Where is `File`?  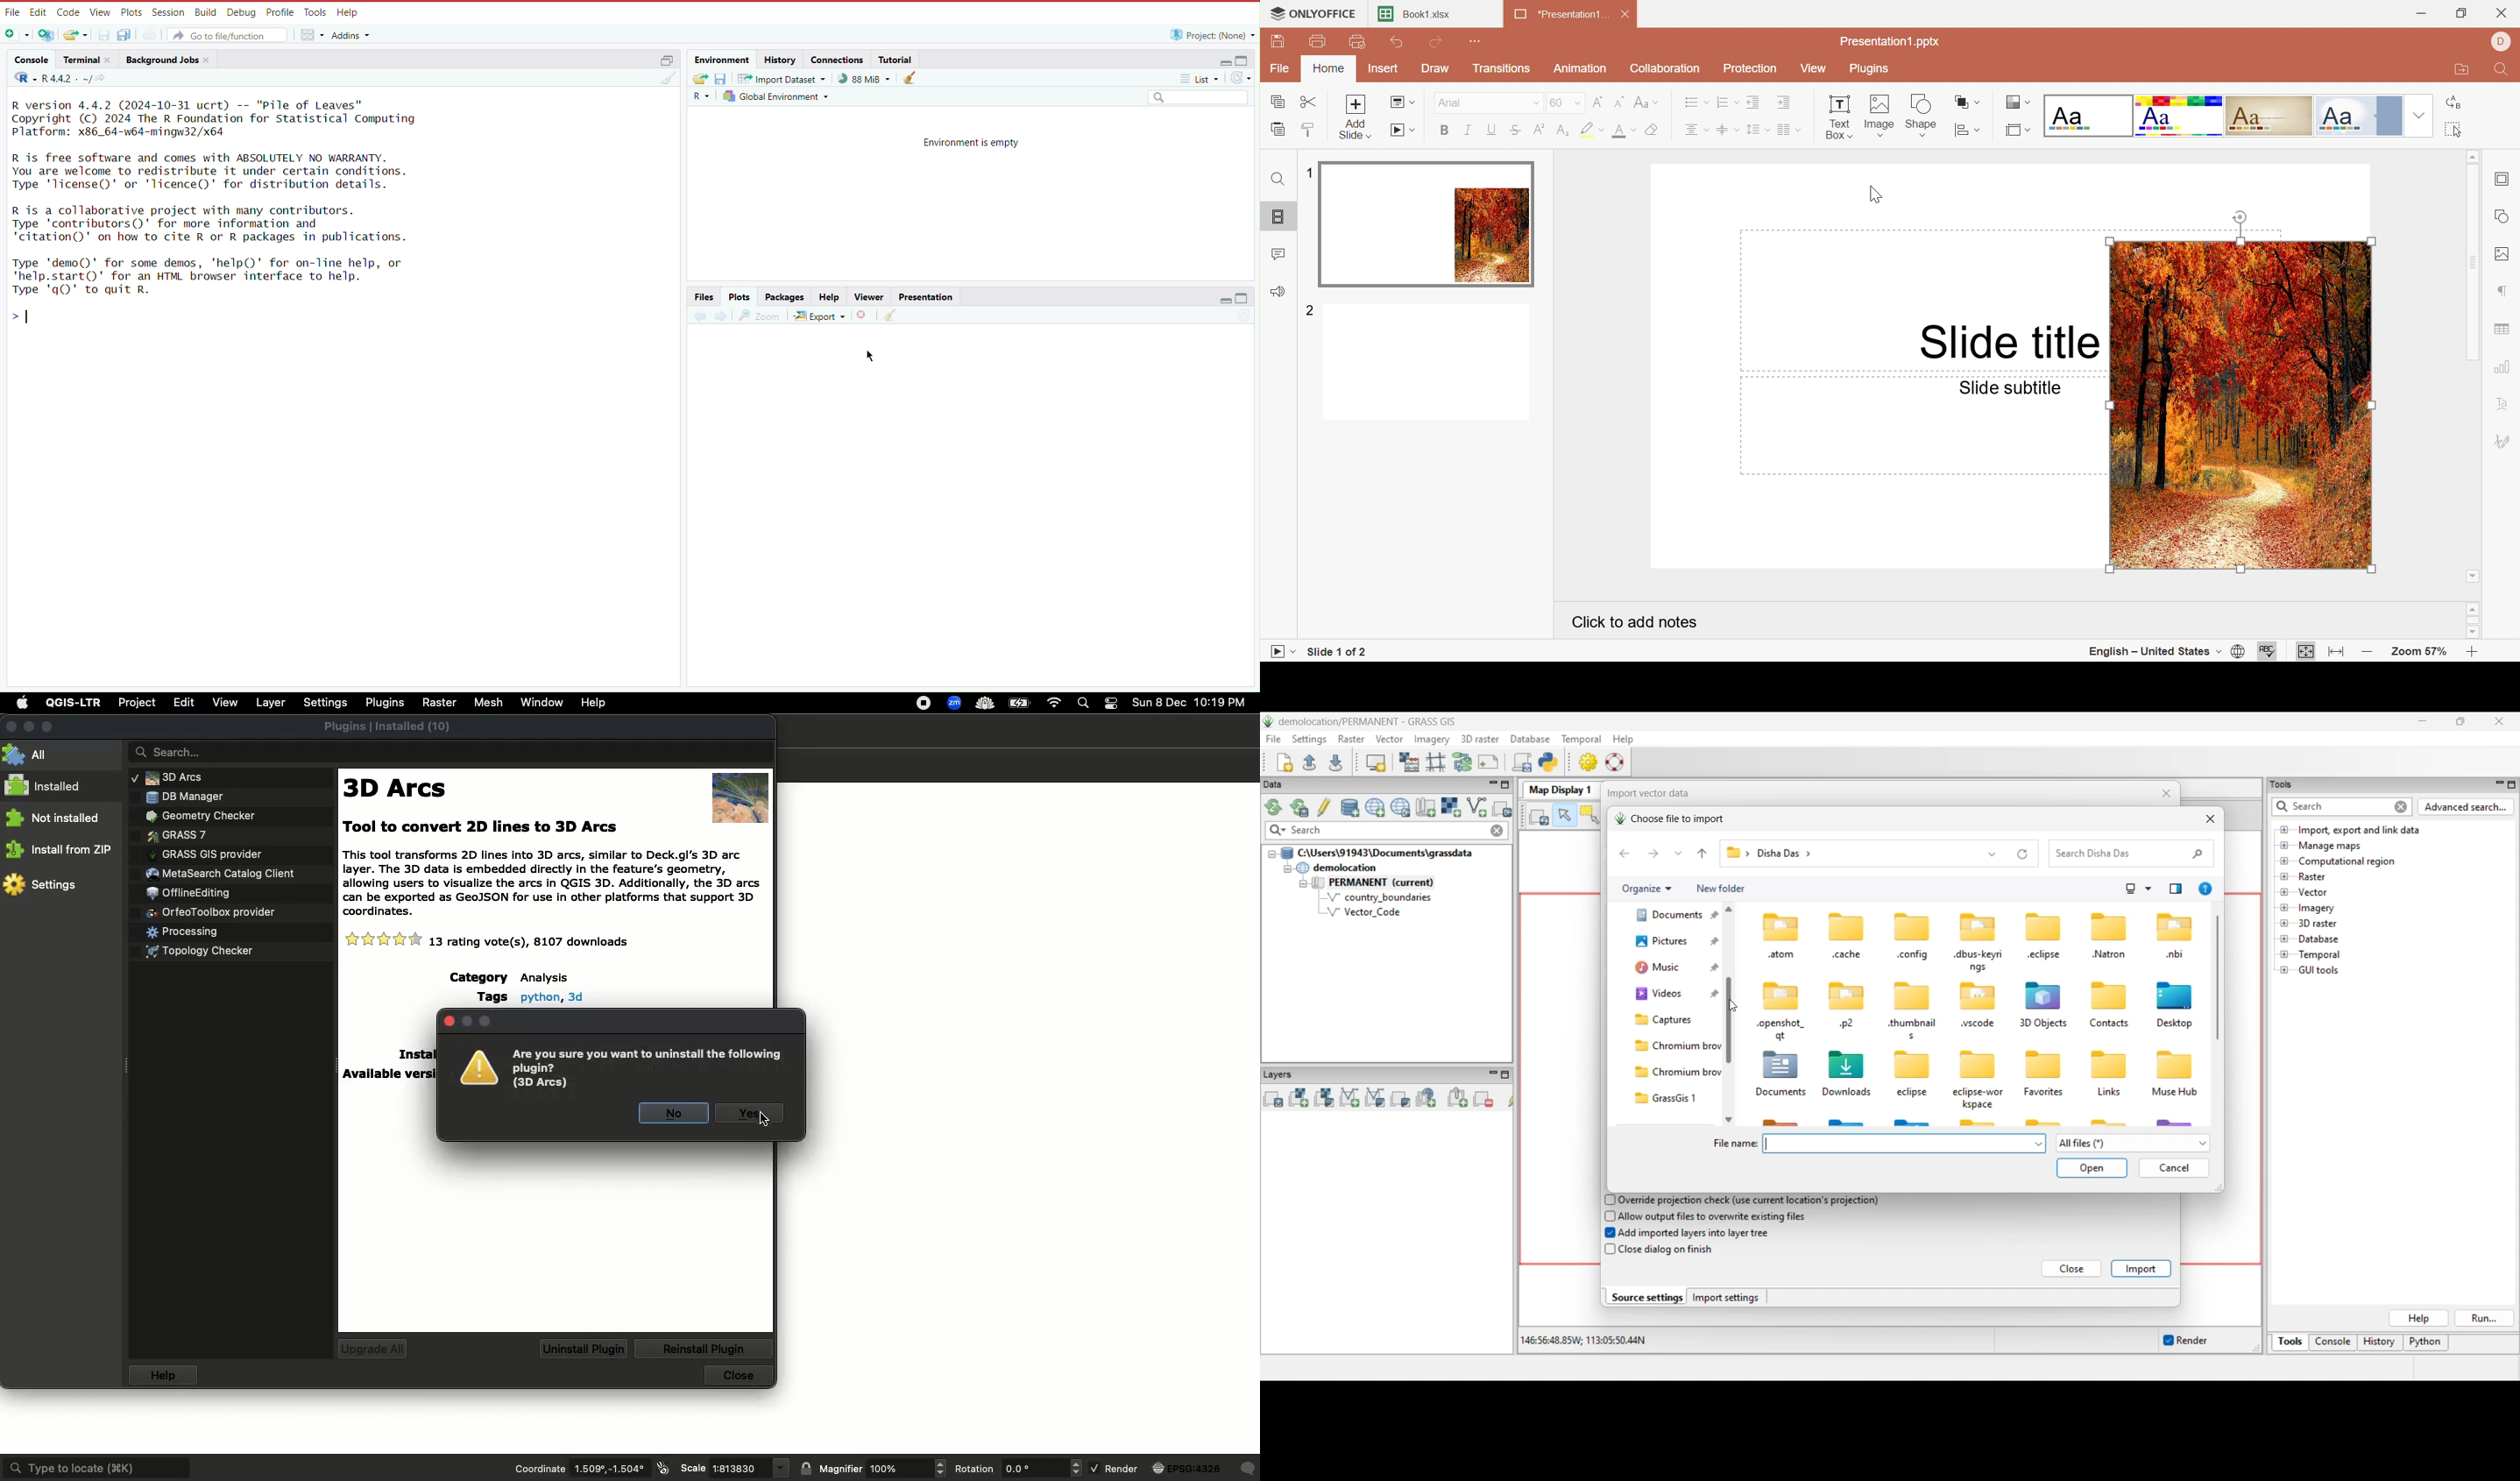 File is located at coordinates (12, 12).